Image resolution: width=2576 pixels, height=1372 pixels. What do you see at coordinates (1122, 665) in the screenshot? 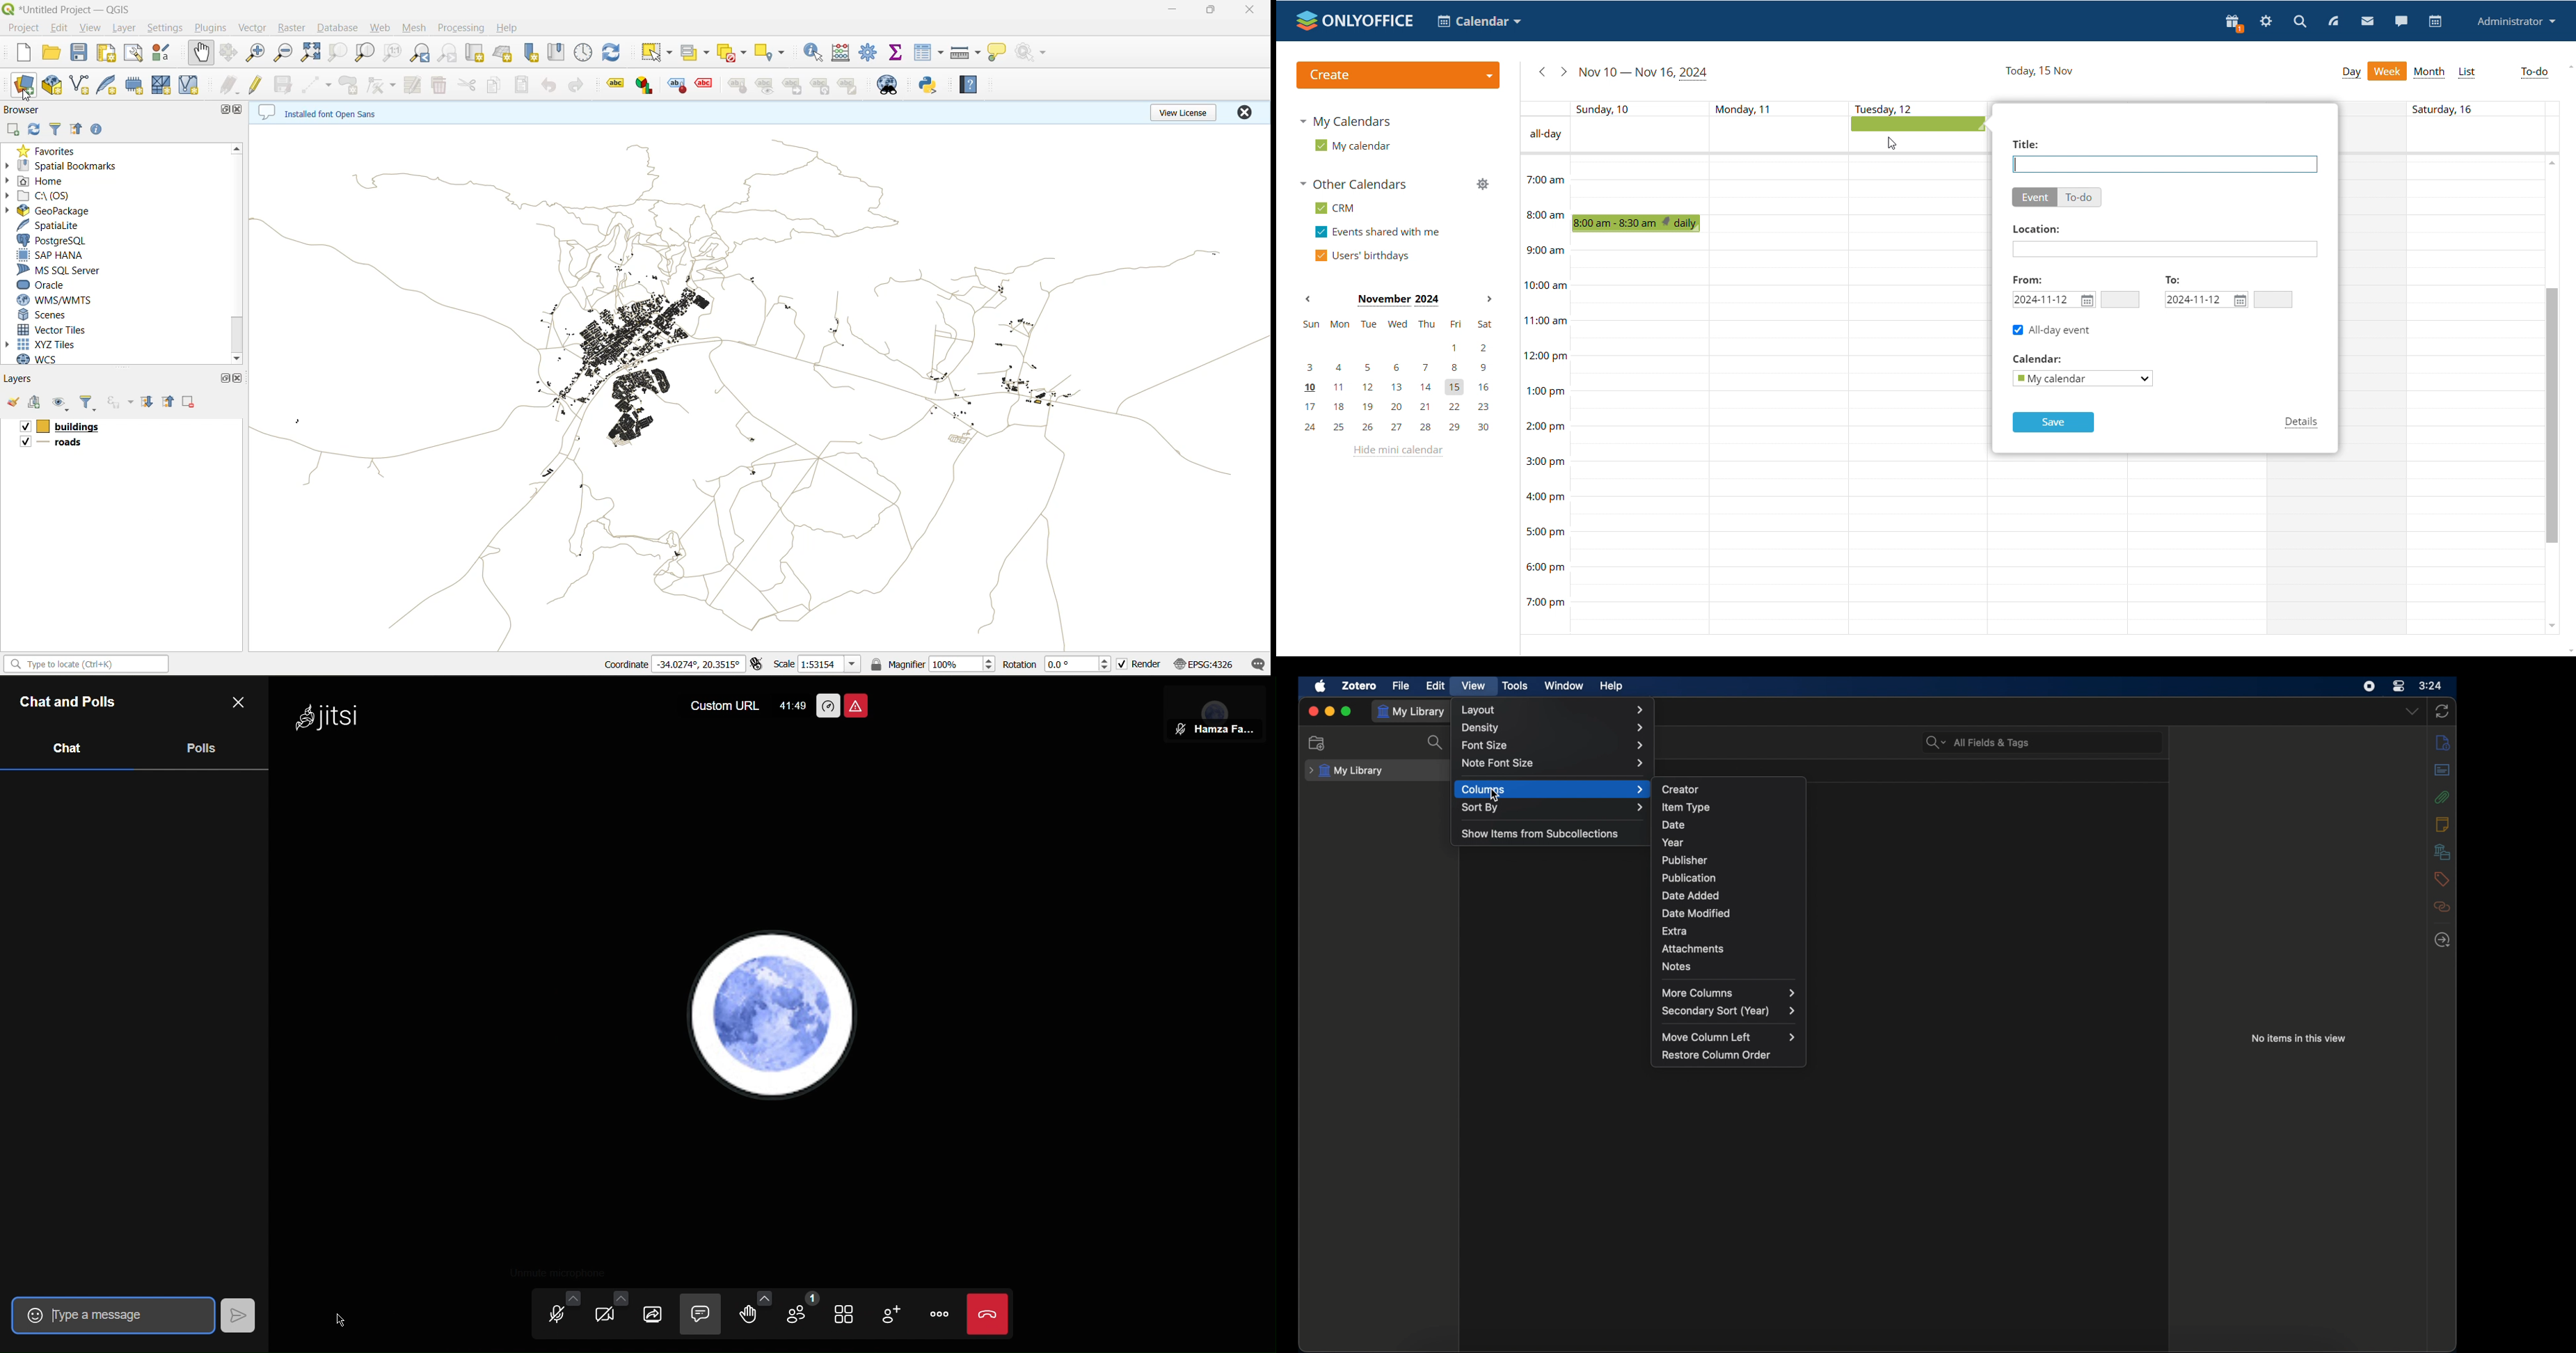
I see `checkbox` at bounding box center [1122, 665].